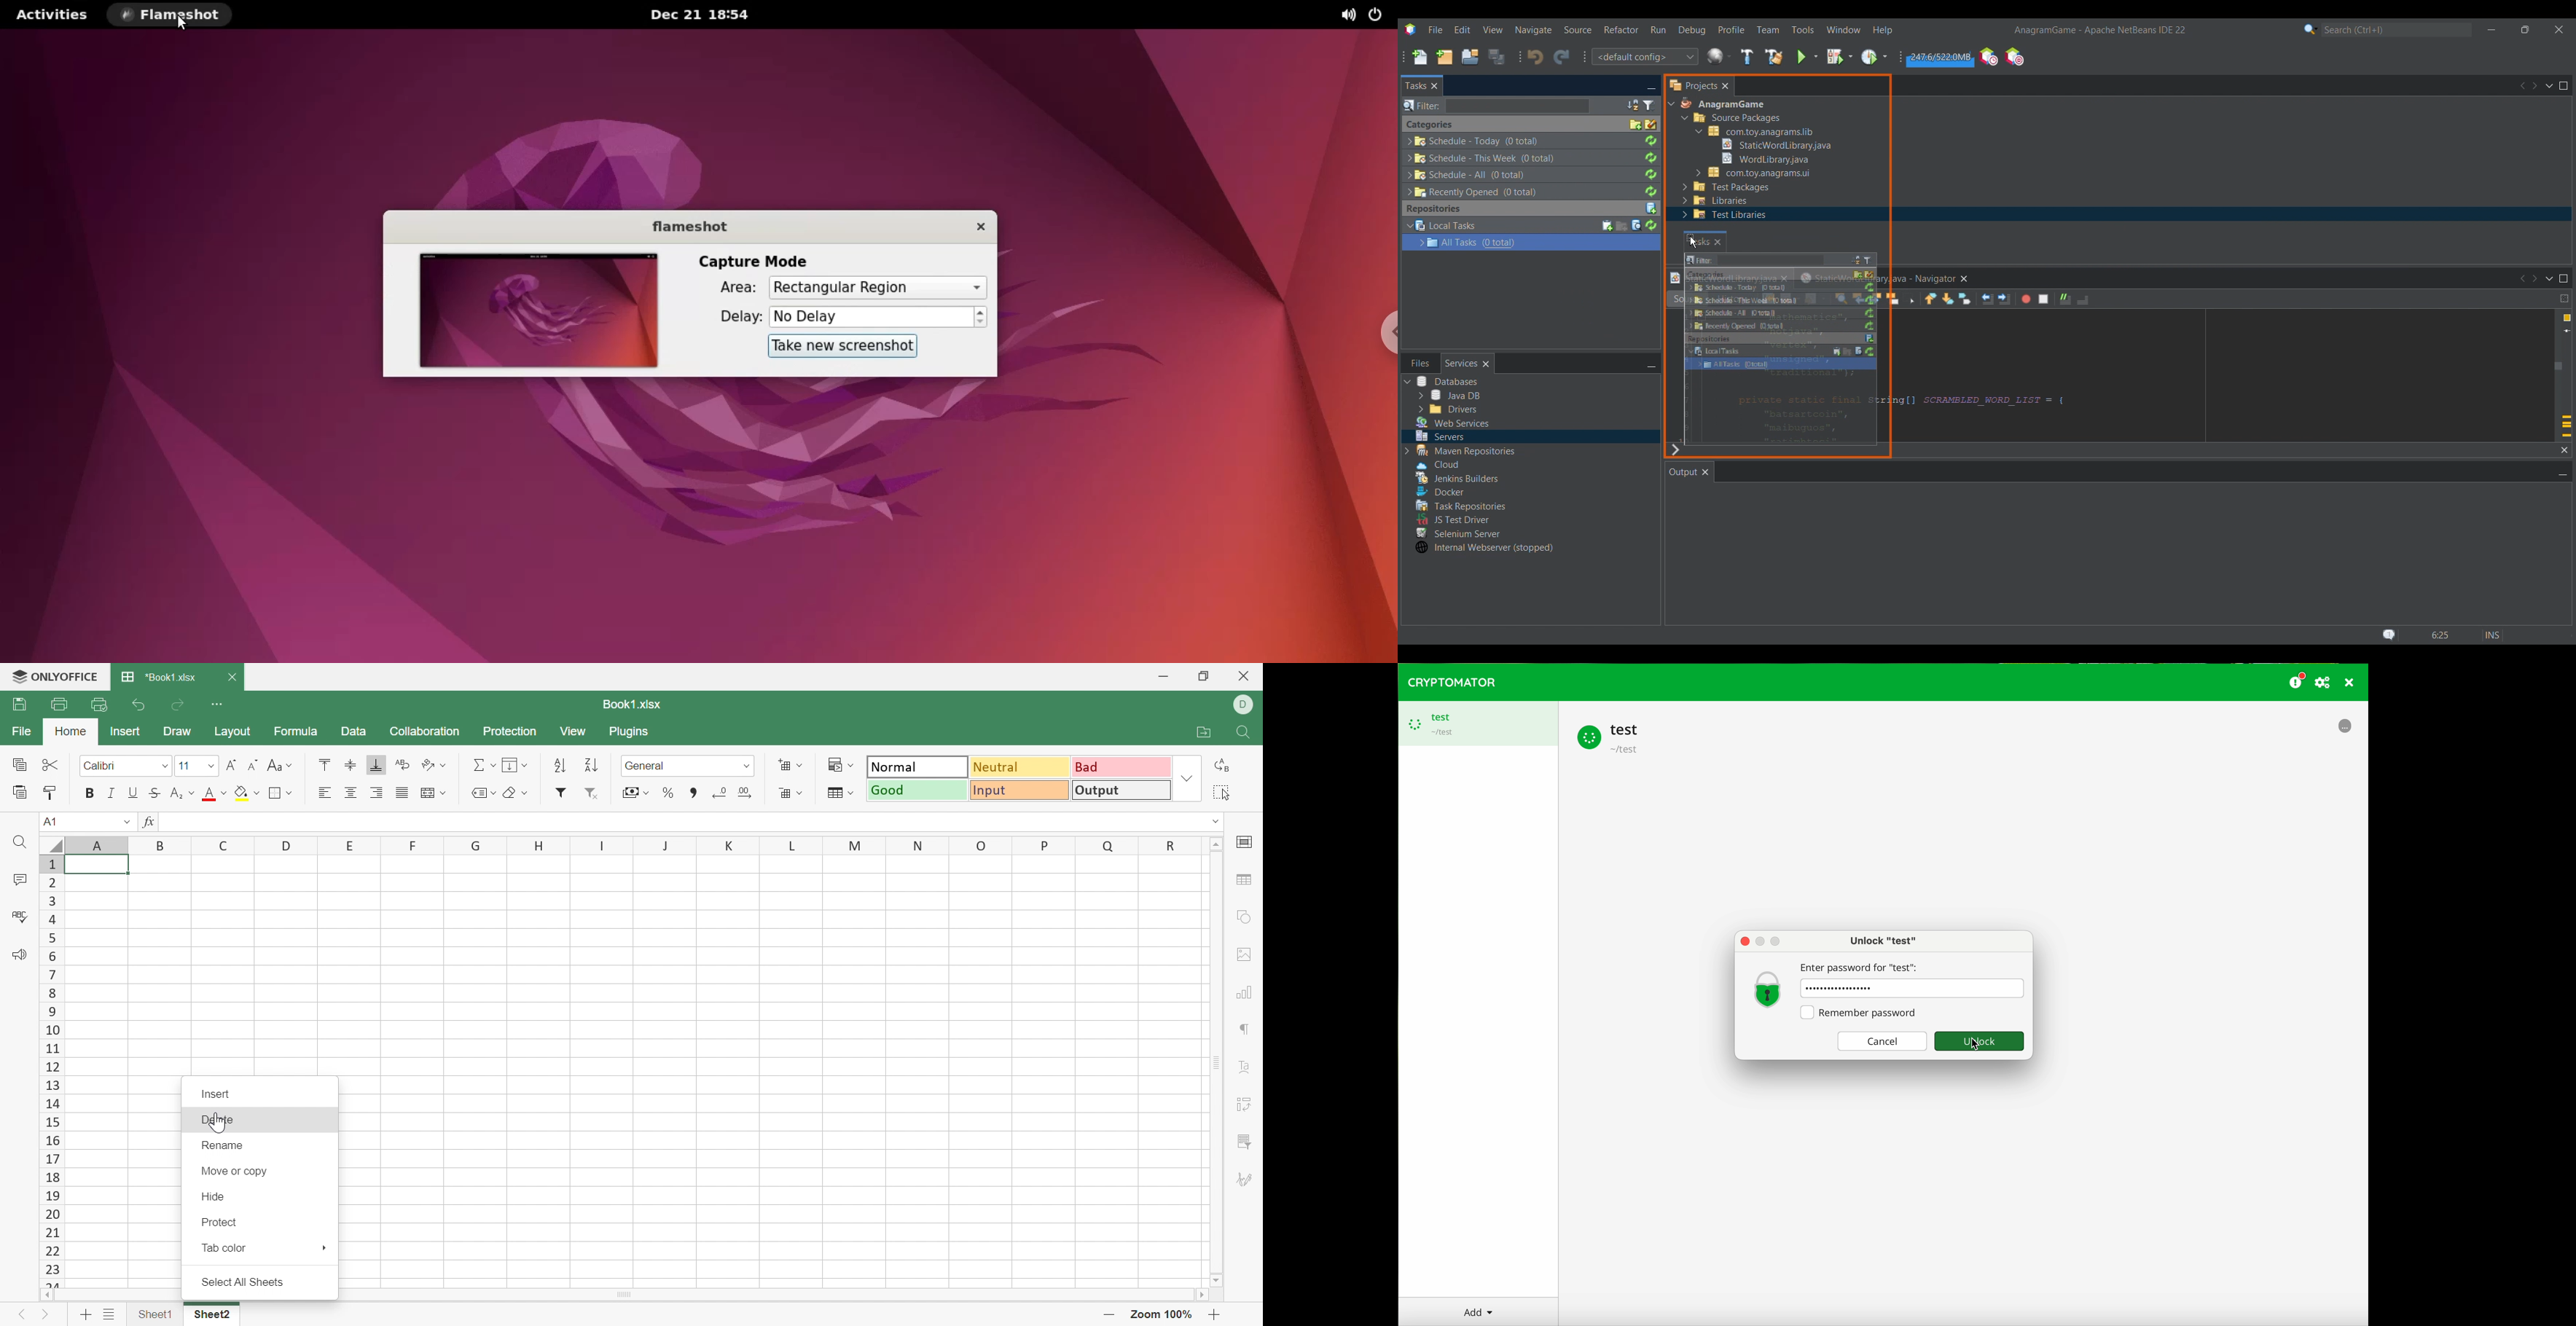  What do you see at coordinates (735, 289) in the screenshot?
I see `area ` at bounding box center [735, 289].